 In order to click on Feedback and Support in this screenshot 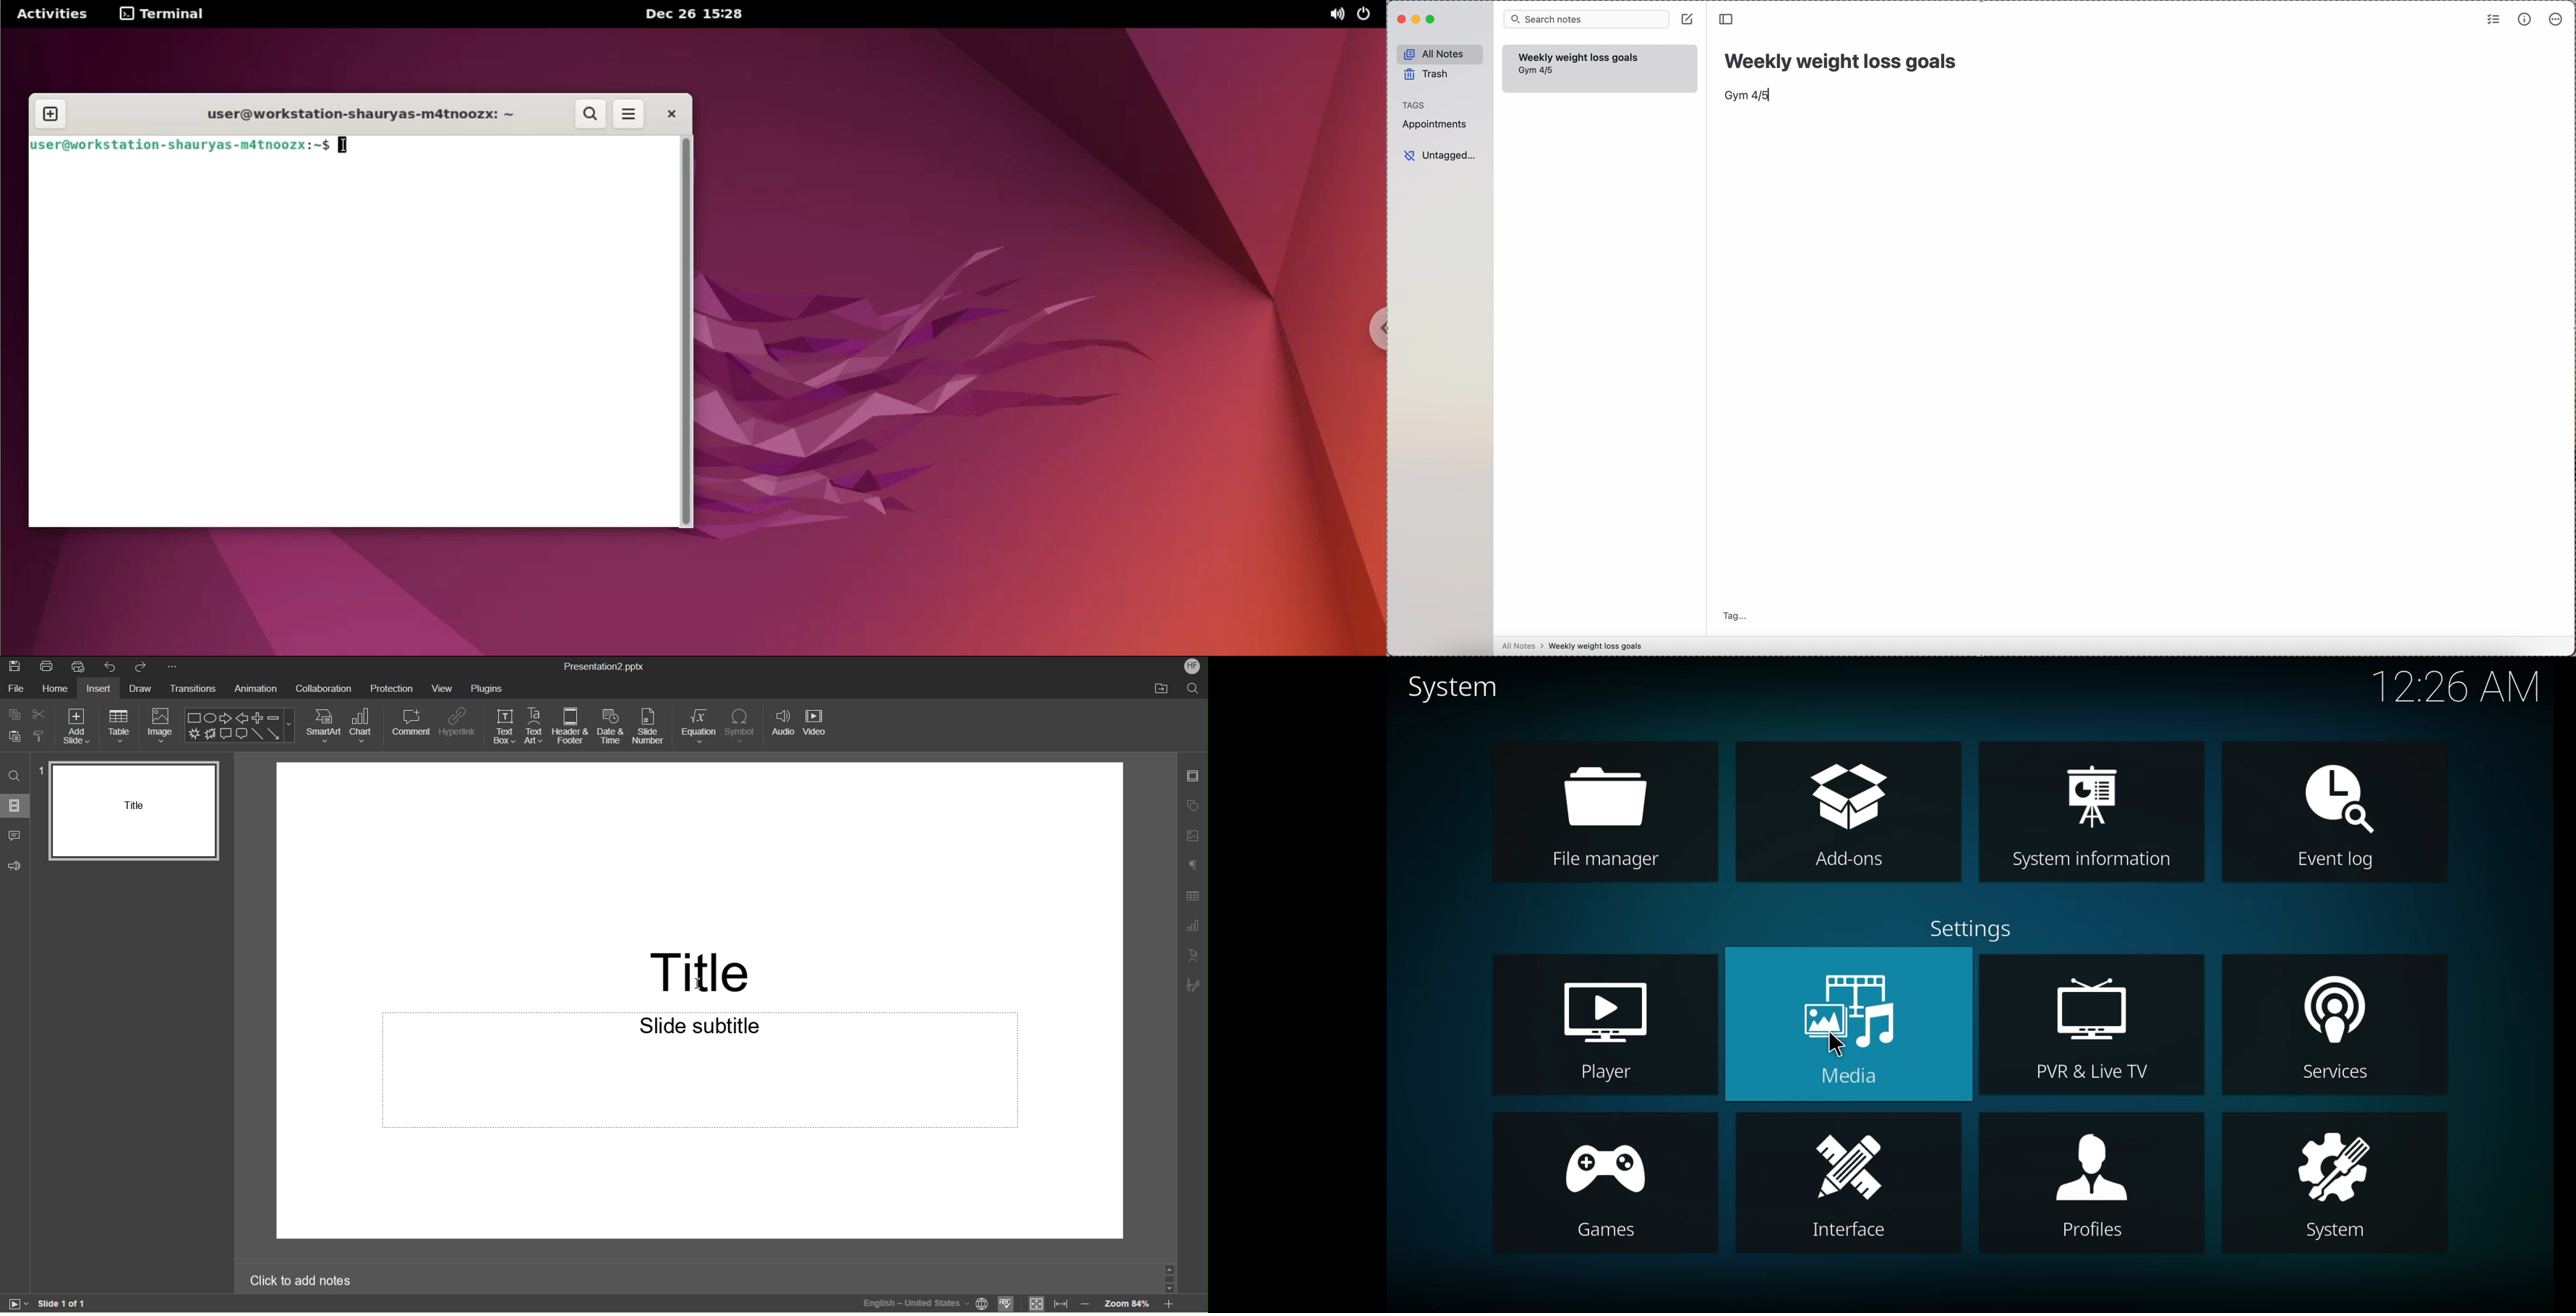, I will do `click(16, 866)`.